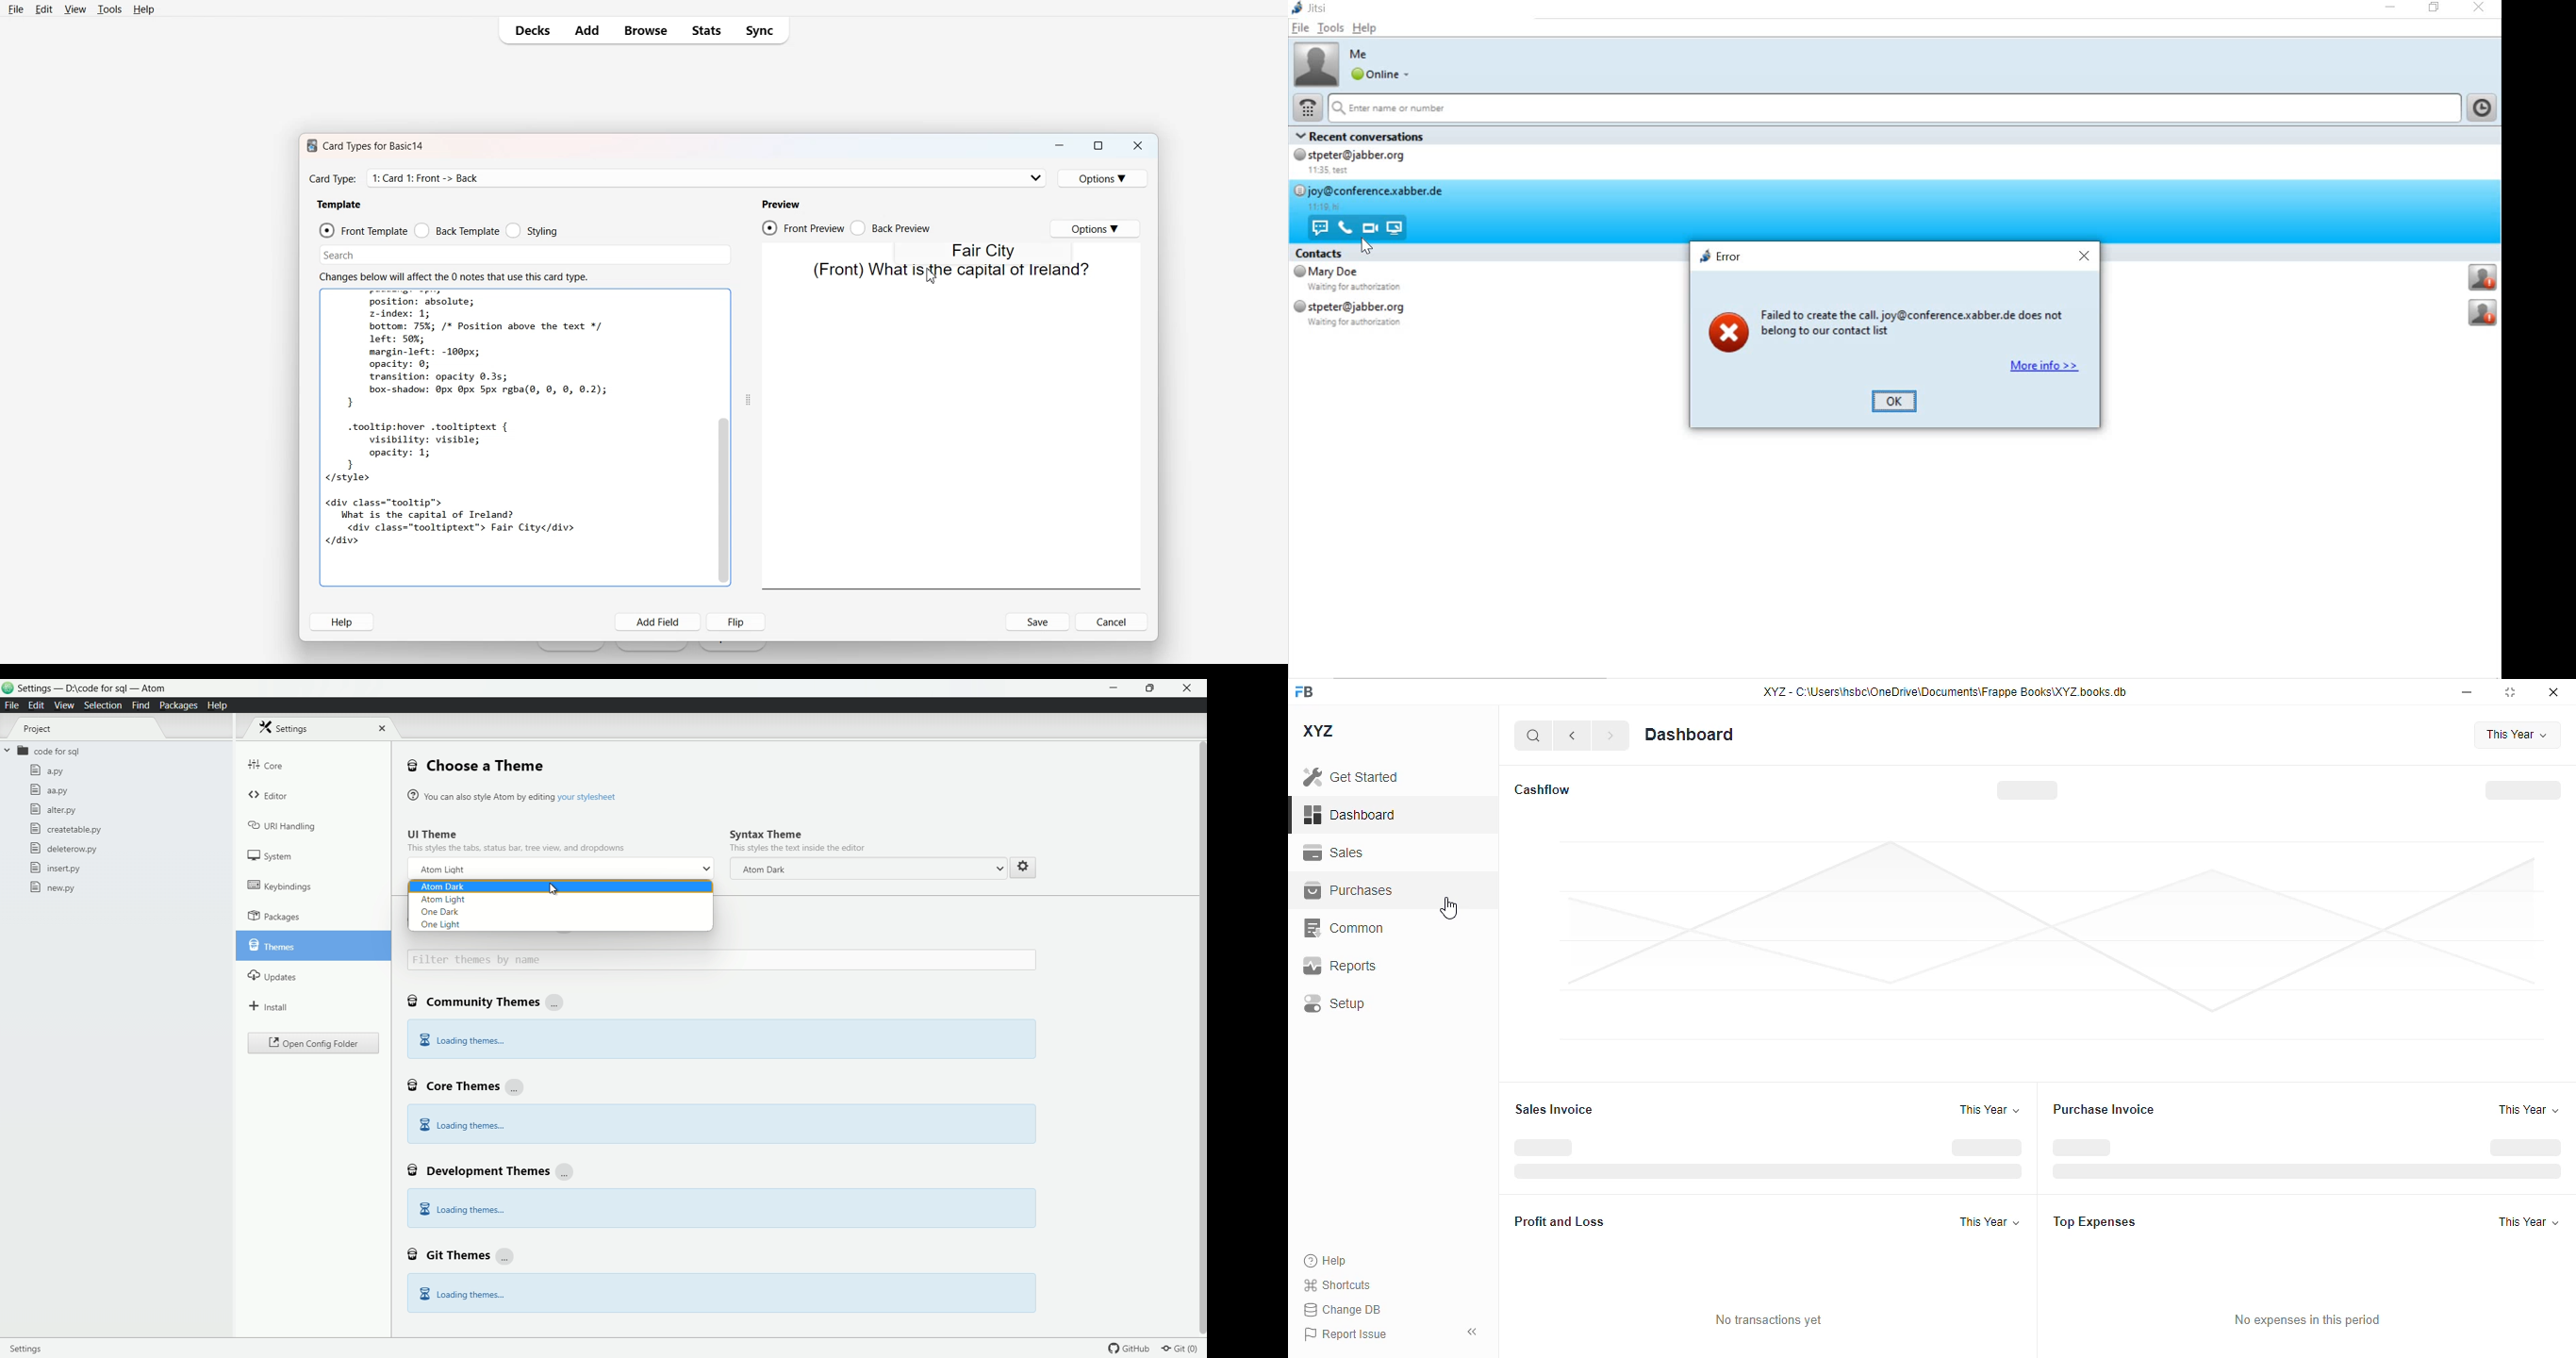 Image resolution: width=2576 pixels, height=1372 pixels. Describe the element at coordinates (63, 848) in the screenshot. I see `deleterow.py file` at that location.